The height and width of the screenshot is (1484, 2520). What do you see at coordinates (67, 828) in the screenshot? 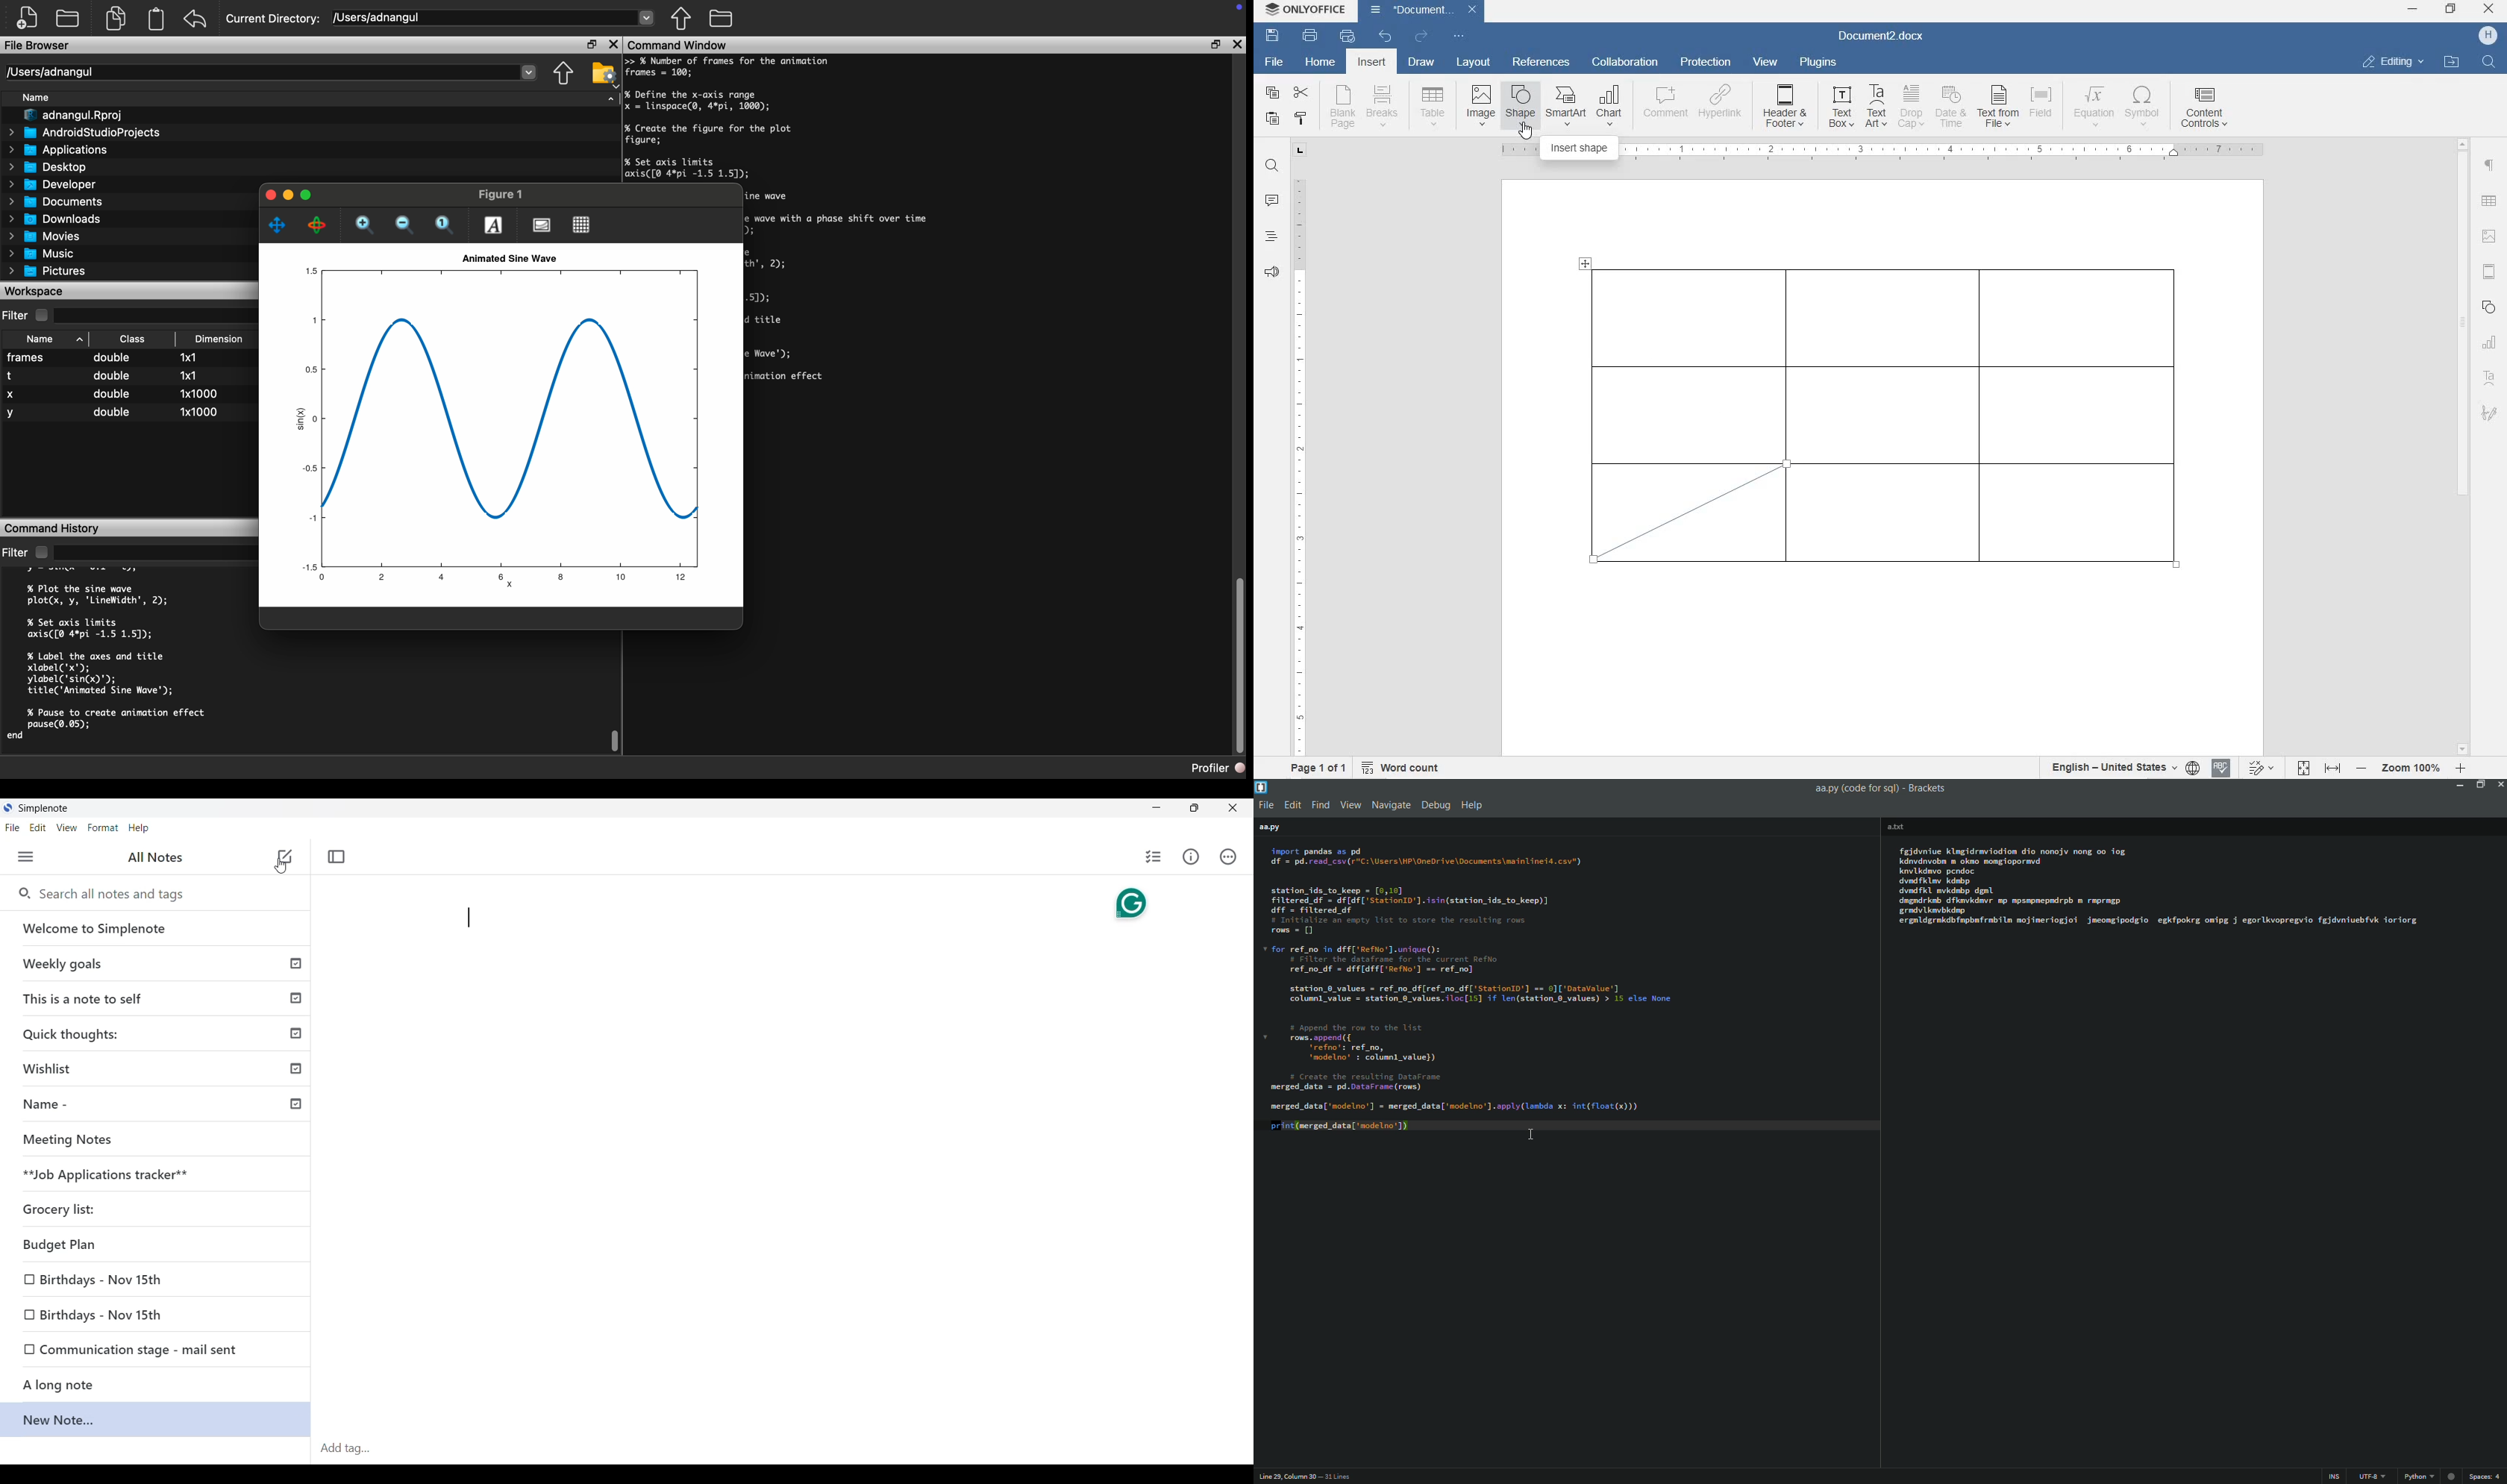
I see `View` at bounding box center [67, 828].